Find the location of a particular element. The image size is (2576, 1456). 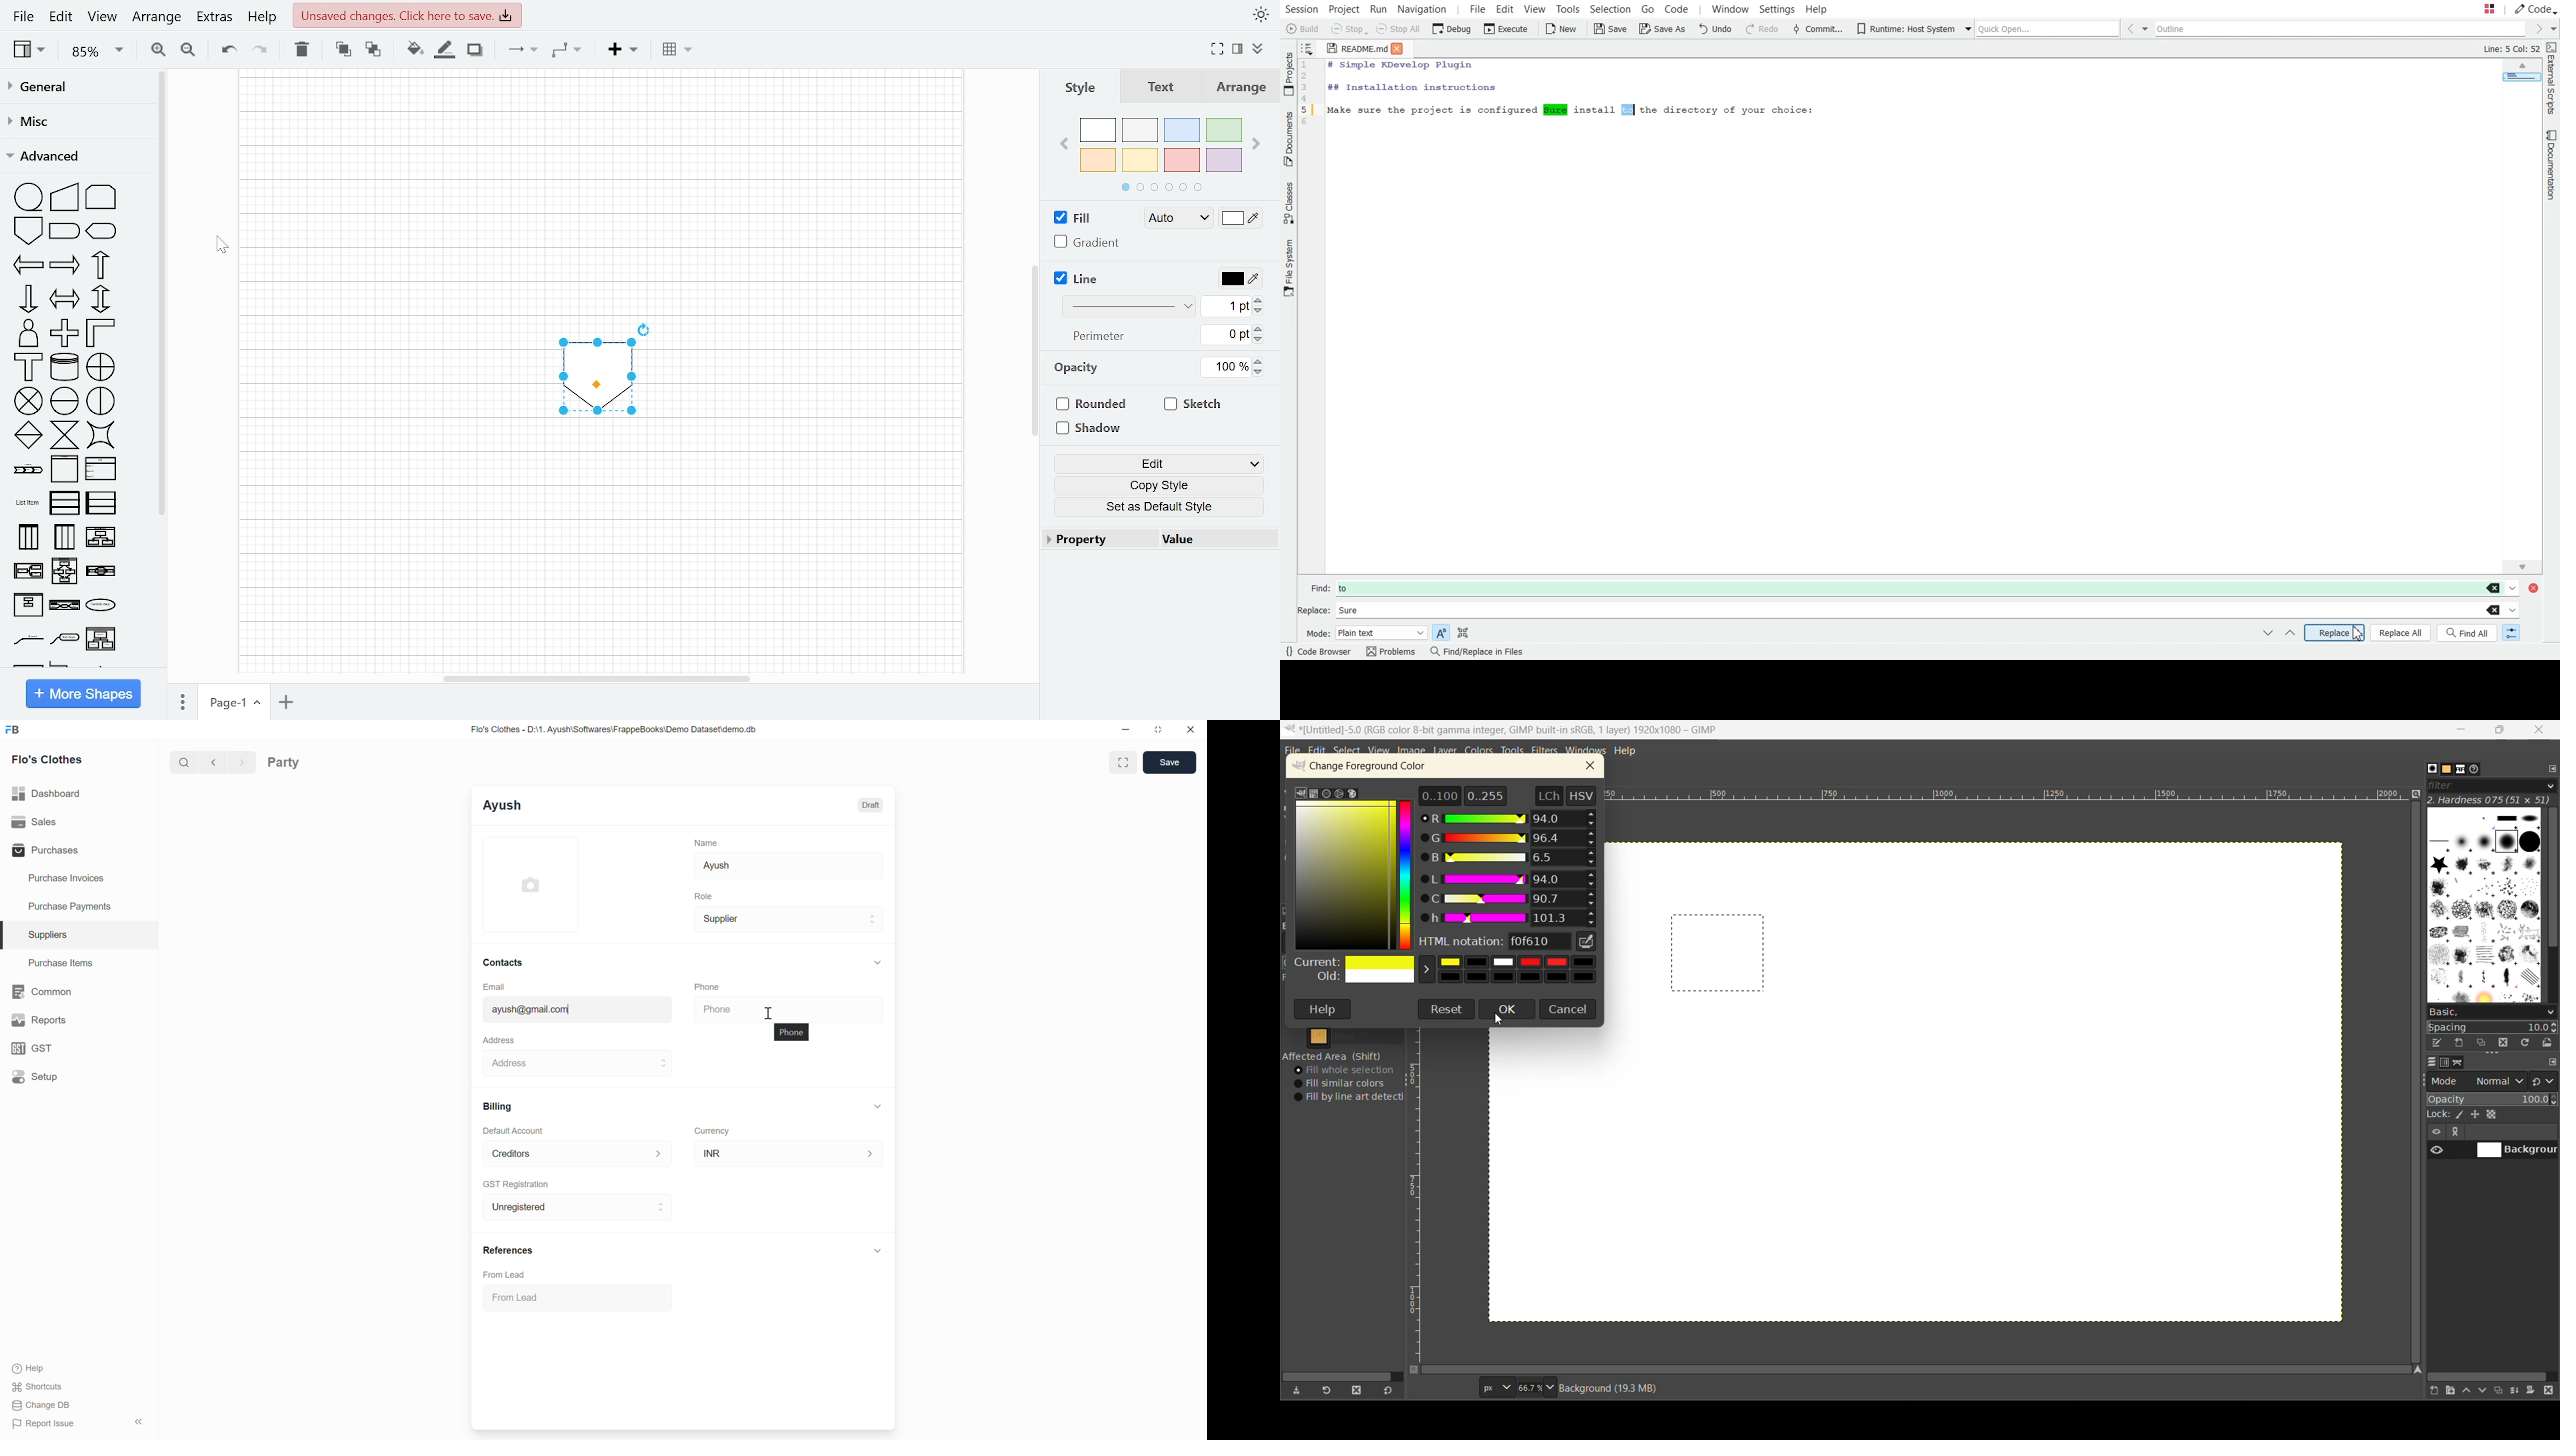

Change DB is located at coordinates (43, 1405).